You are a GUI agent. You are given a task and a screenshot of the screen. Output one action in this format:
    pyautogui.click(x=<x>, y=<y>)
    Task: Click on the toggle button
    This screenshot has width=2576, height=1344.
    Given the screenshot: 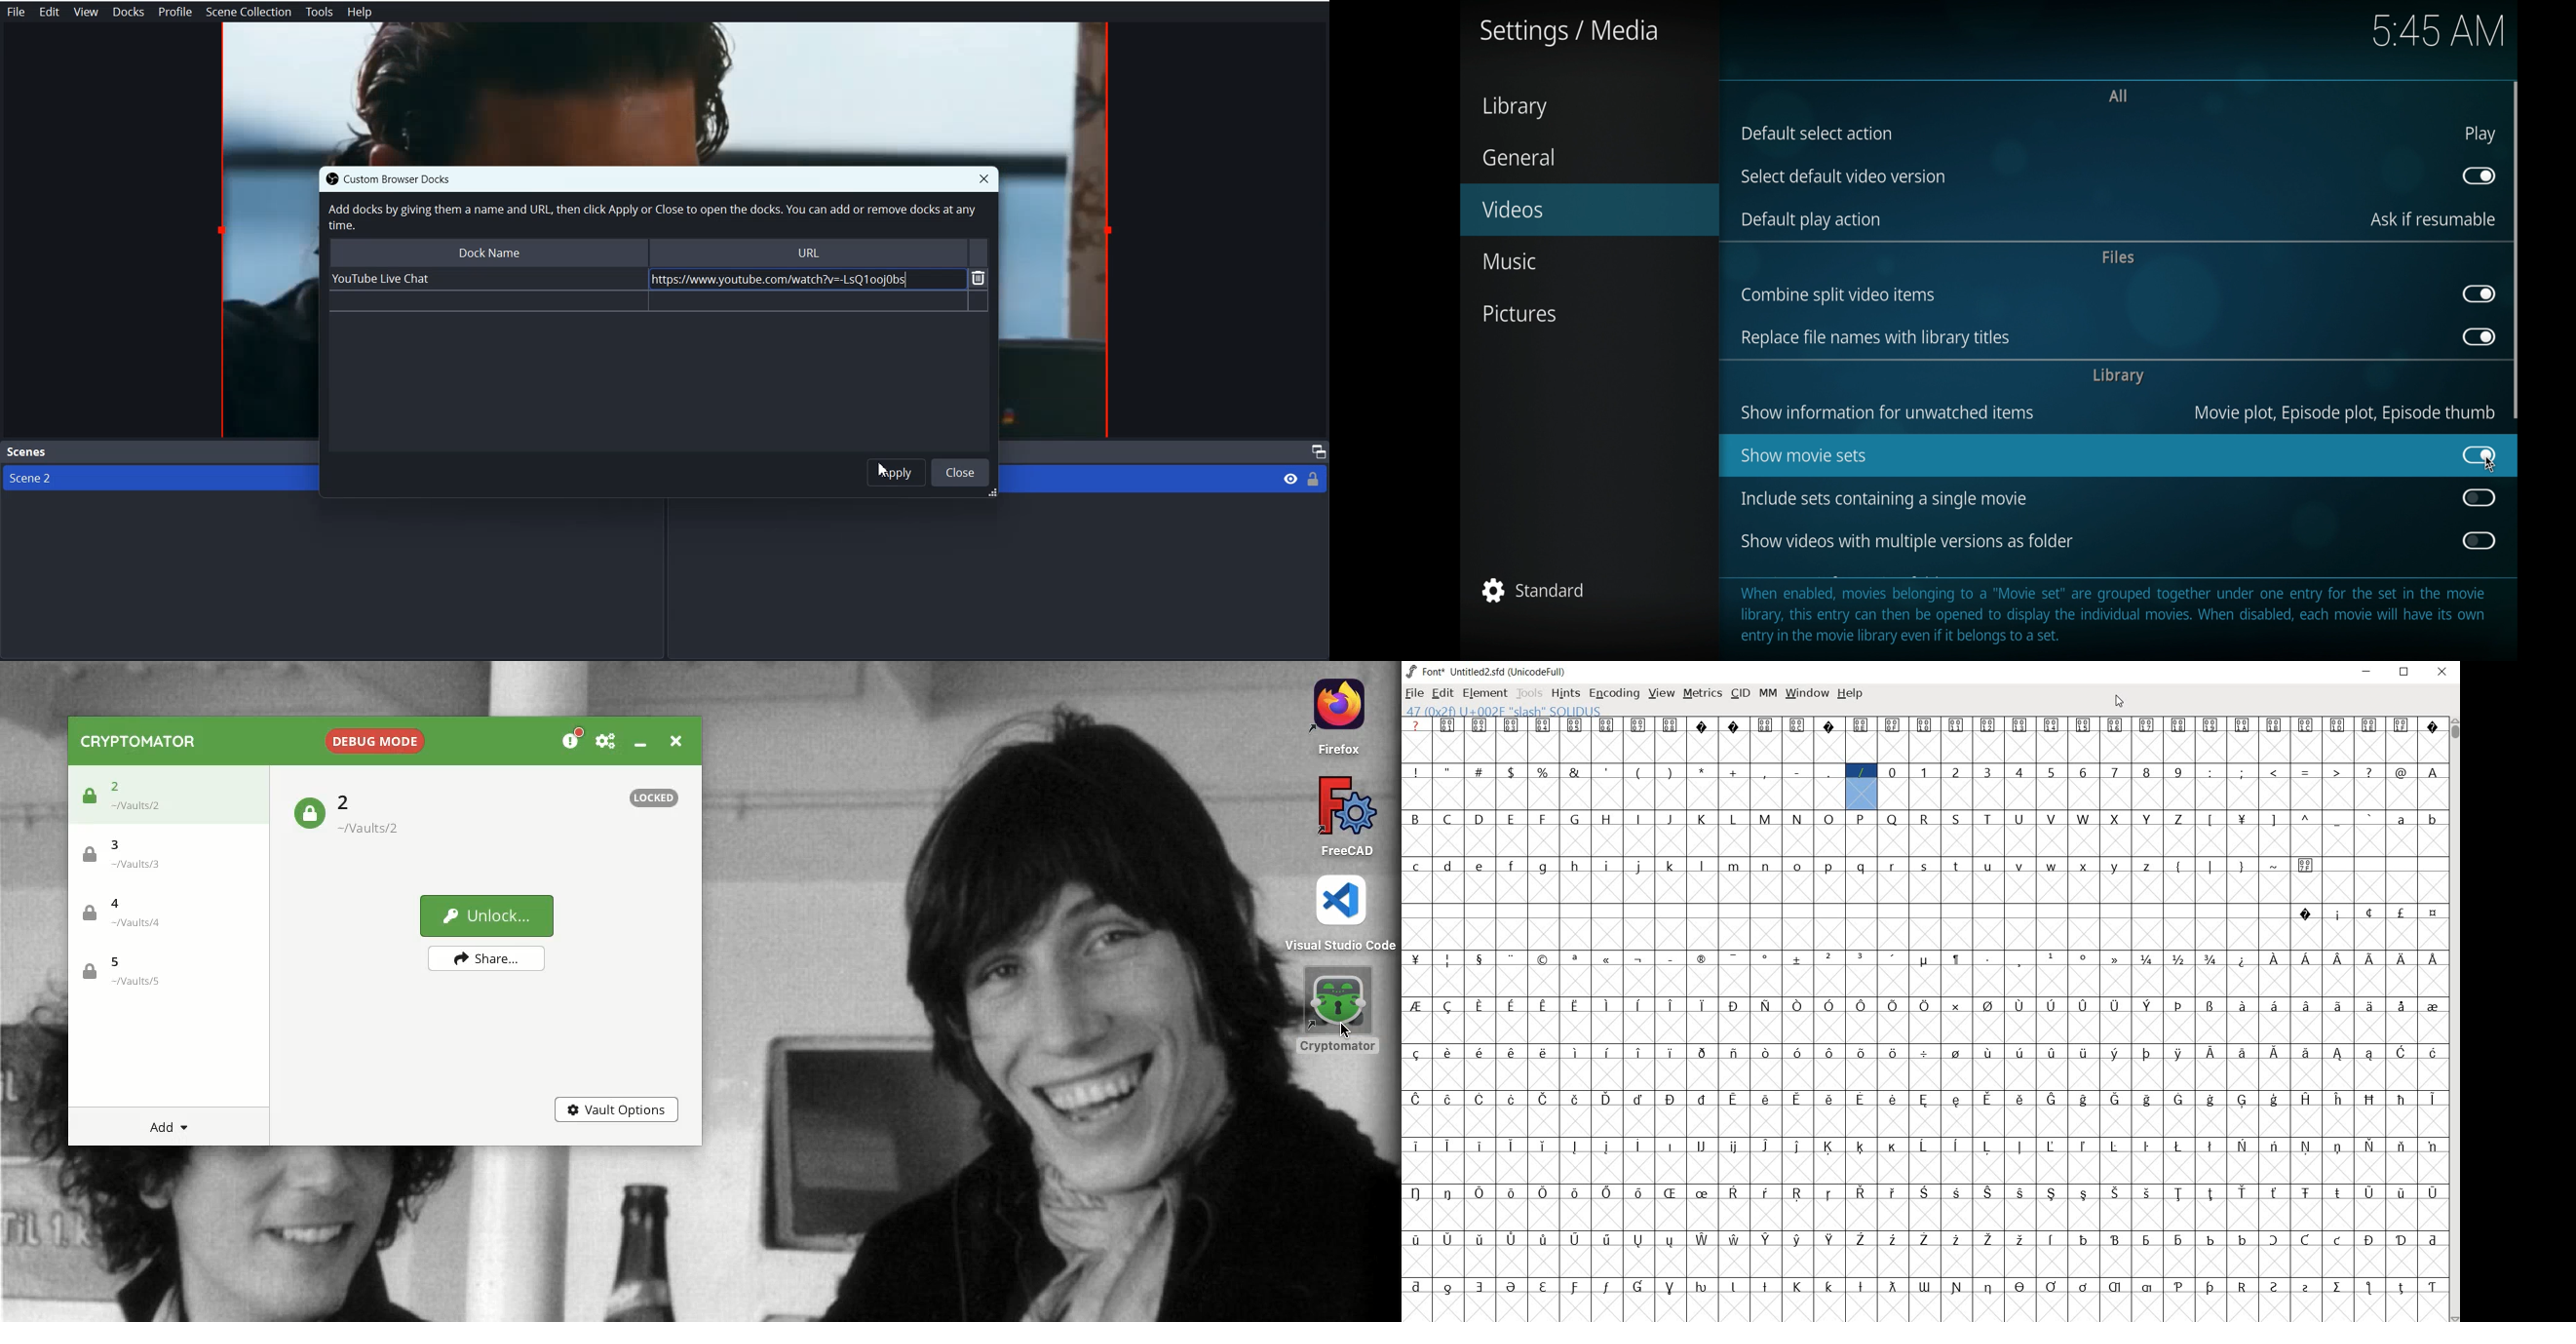 What is the action you would take?
    pyautogui.click(x=2478, y=336)
    